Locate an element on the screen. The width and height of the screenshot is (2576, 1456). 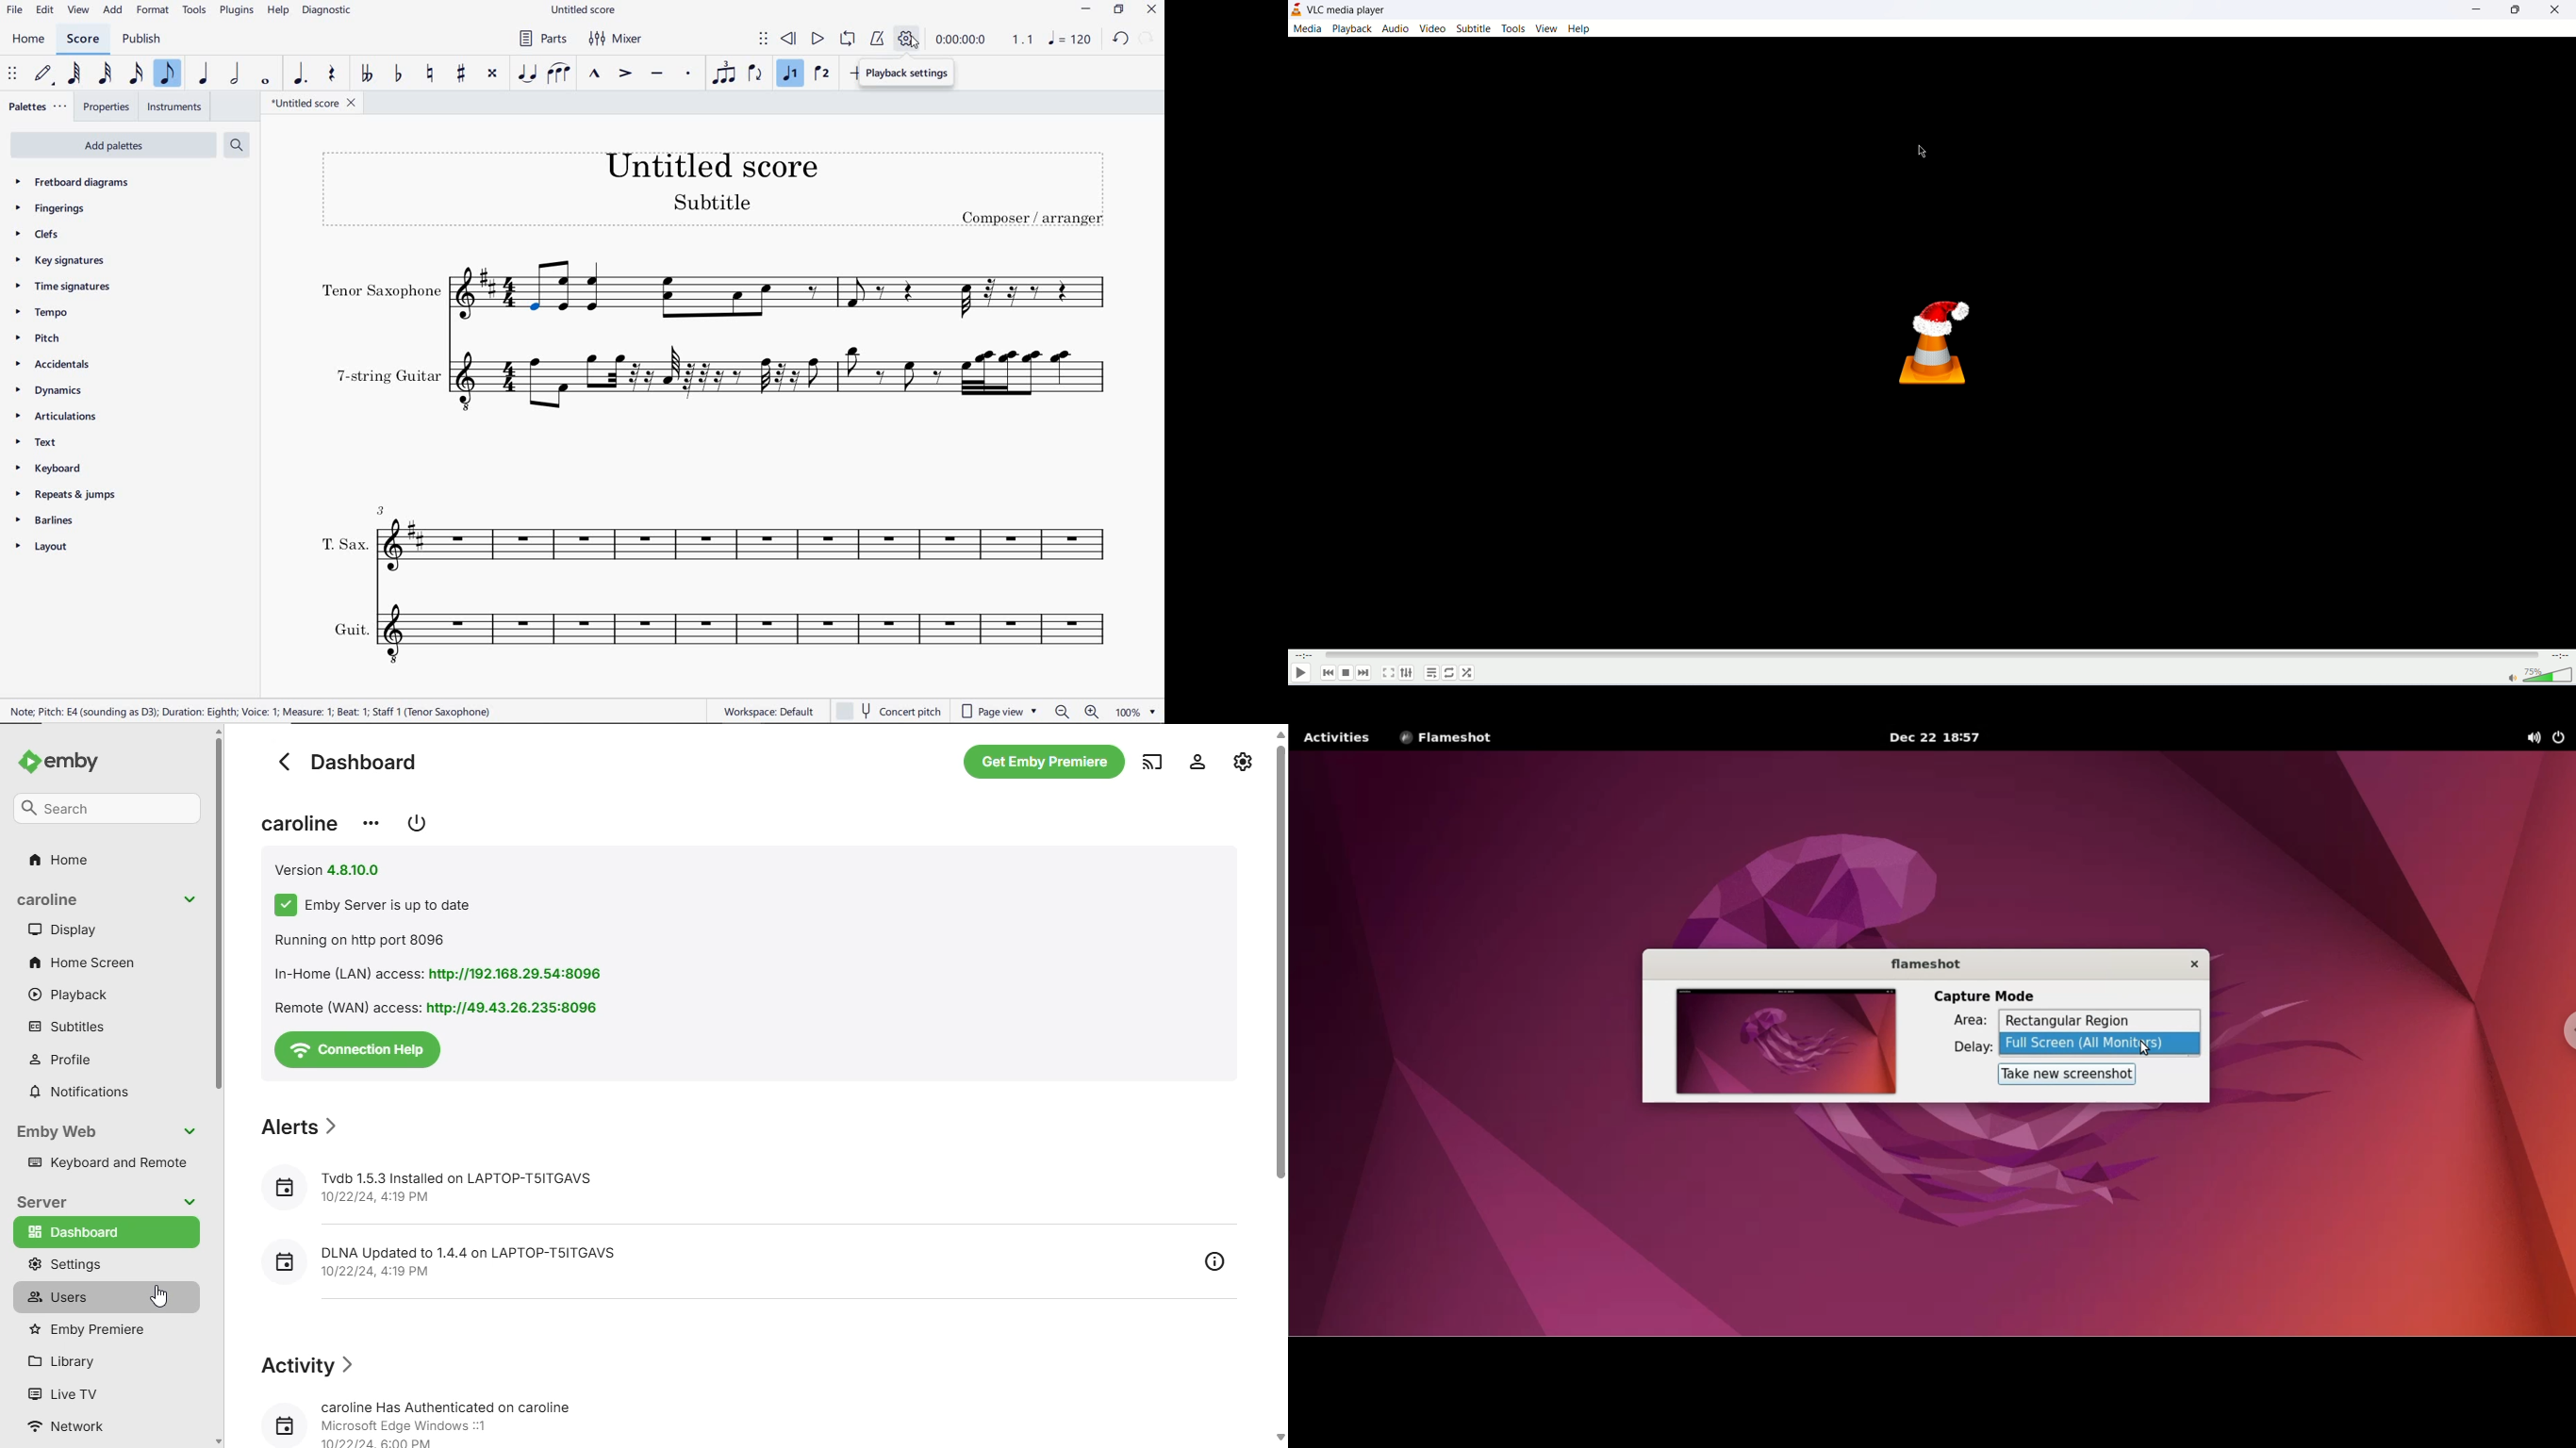
manage emby server is located at coordinates (1243, 760).